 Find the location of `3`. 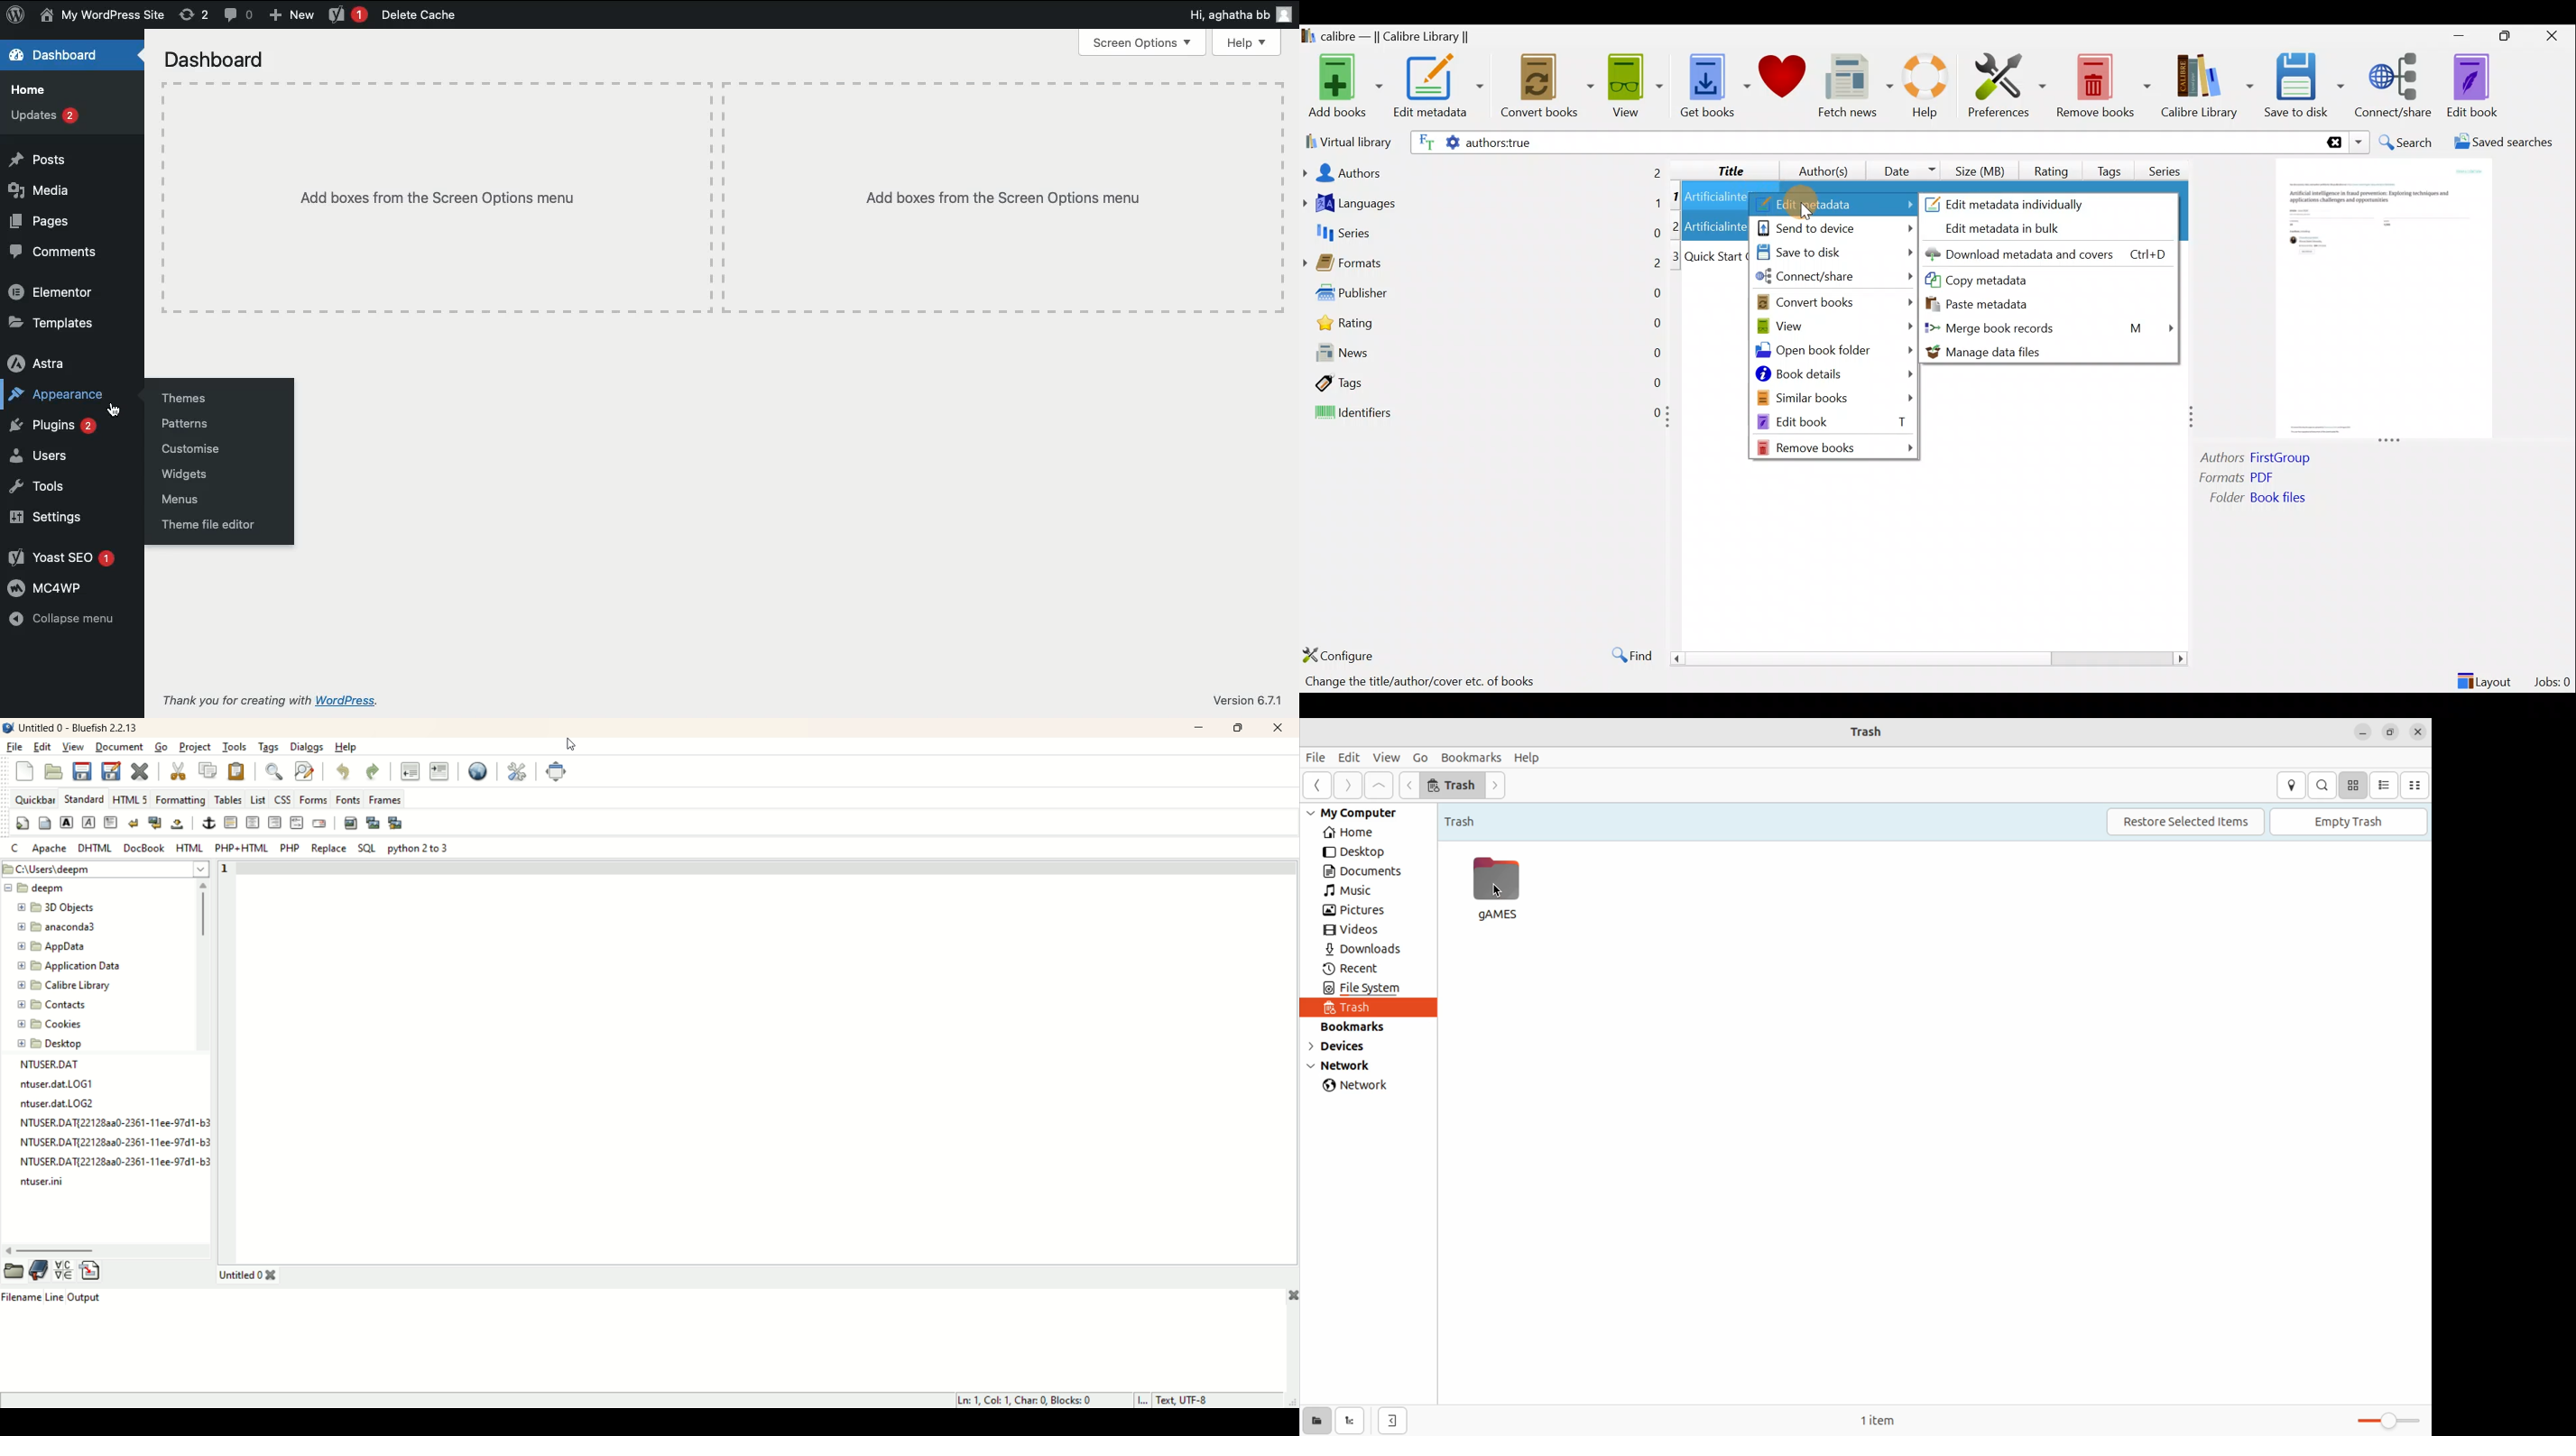

3 is located at coordinates (1676, 257).